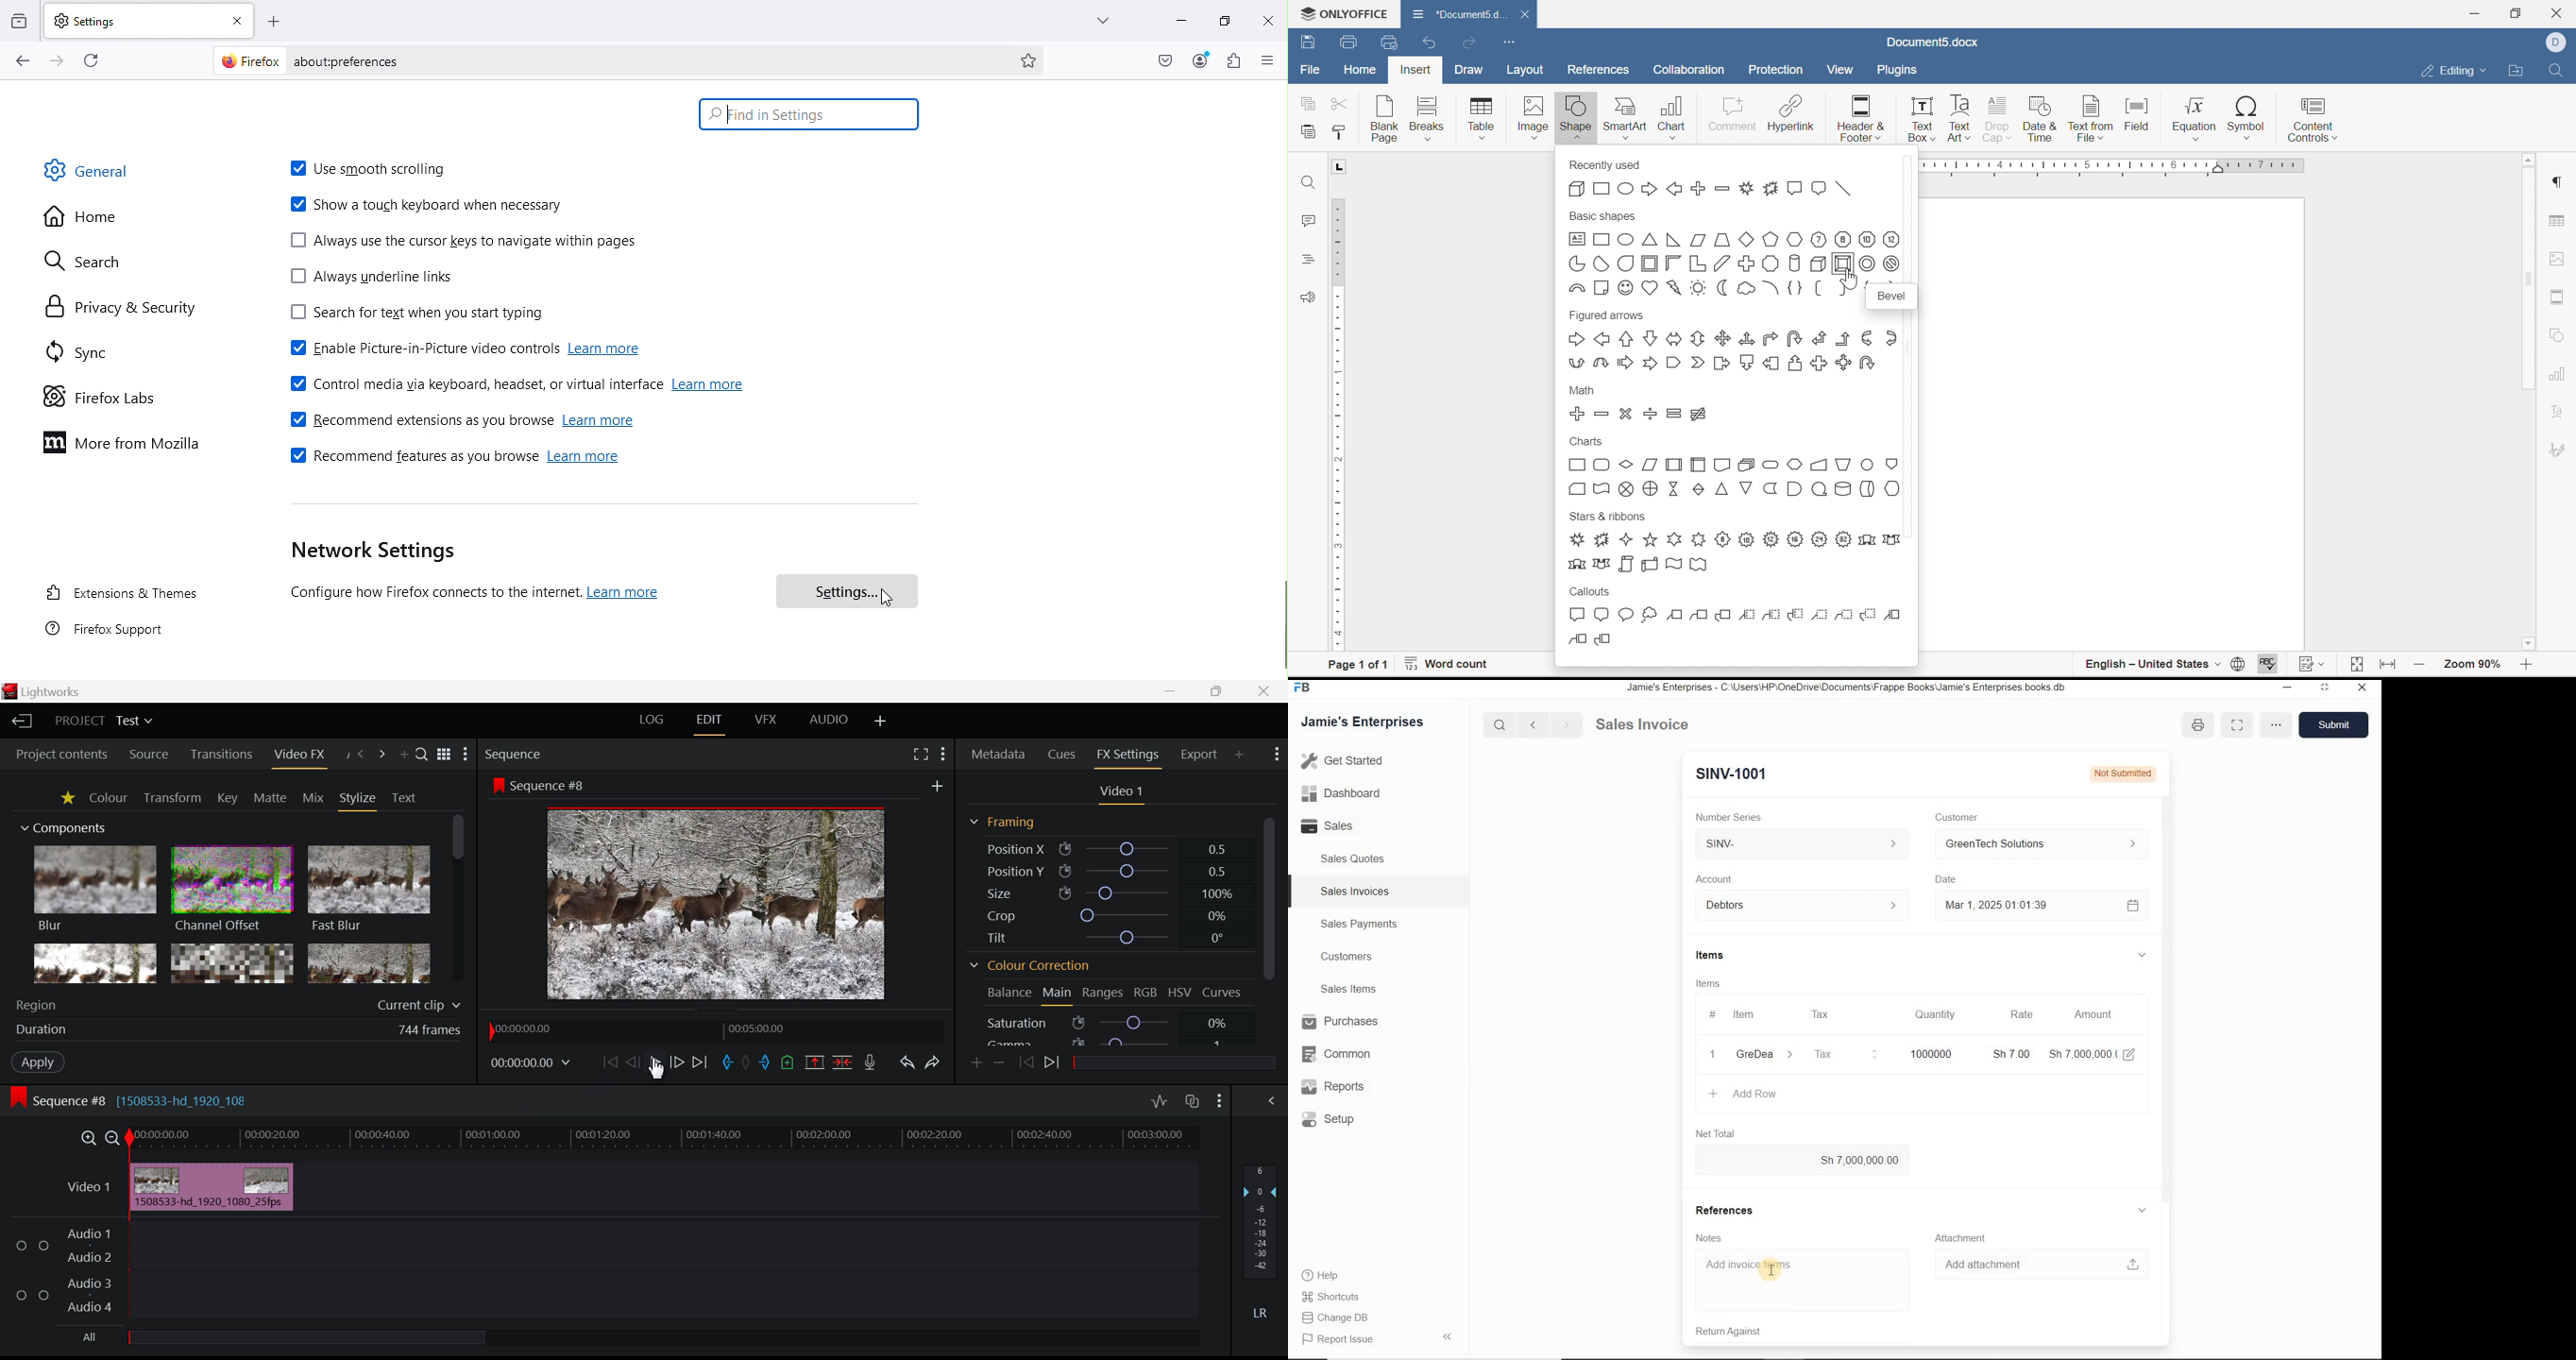 Image resolution: width=2576 pixels, height=1372 pixels. What do you see at coordinates (313, 797) in the screenshot?
I see `Mix` at bounding box center [313, 797].